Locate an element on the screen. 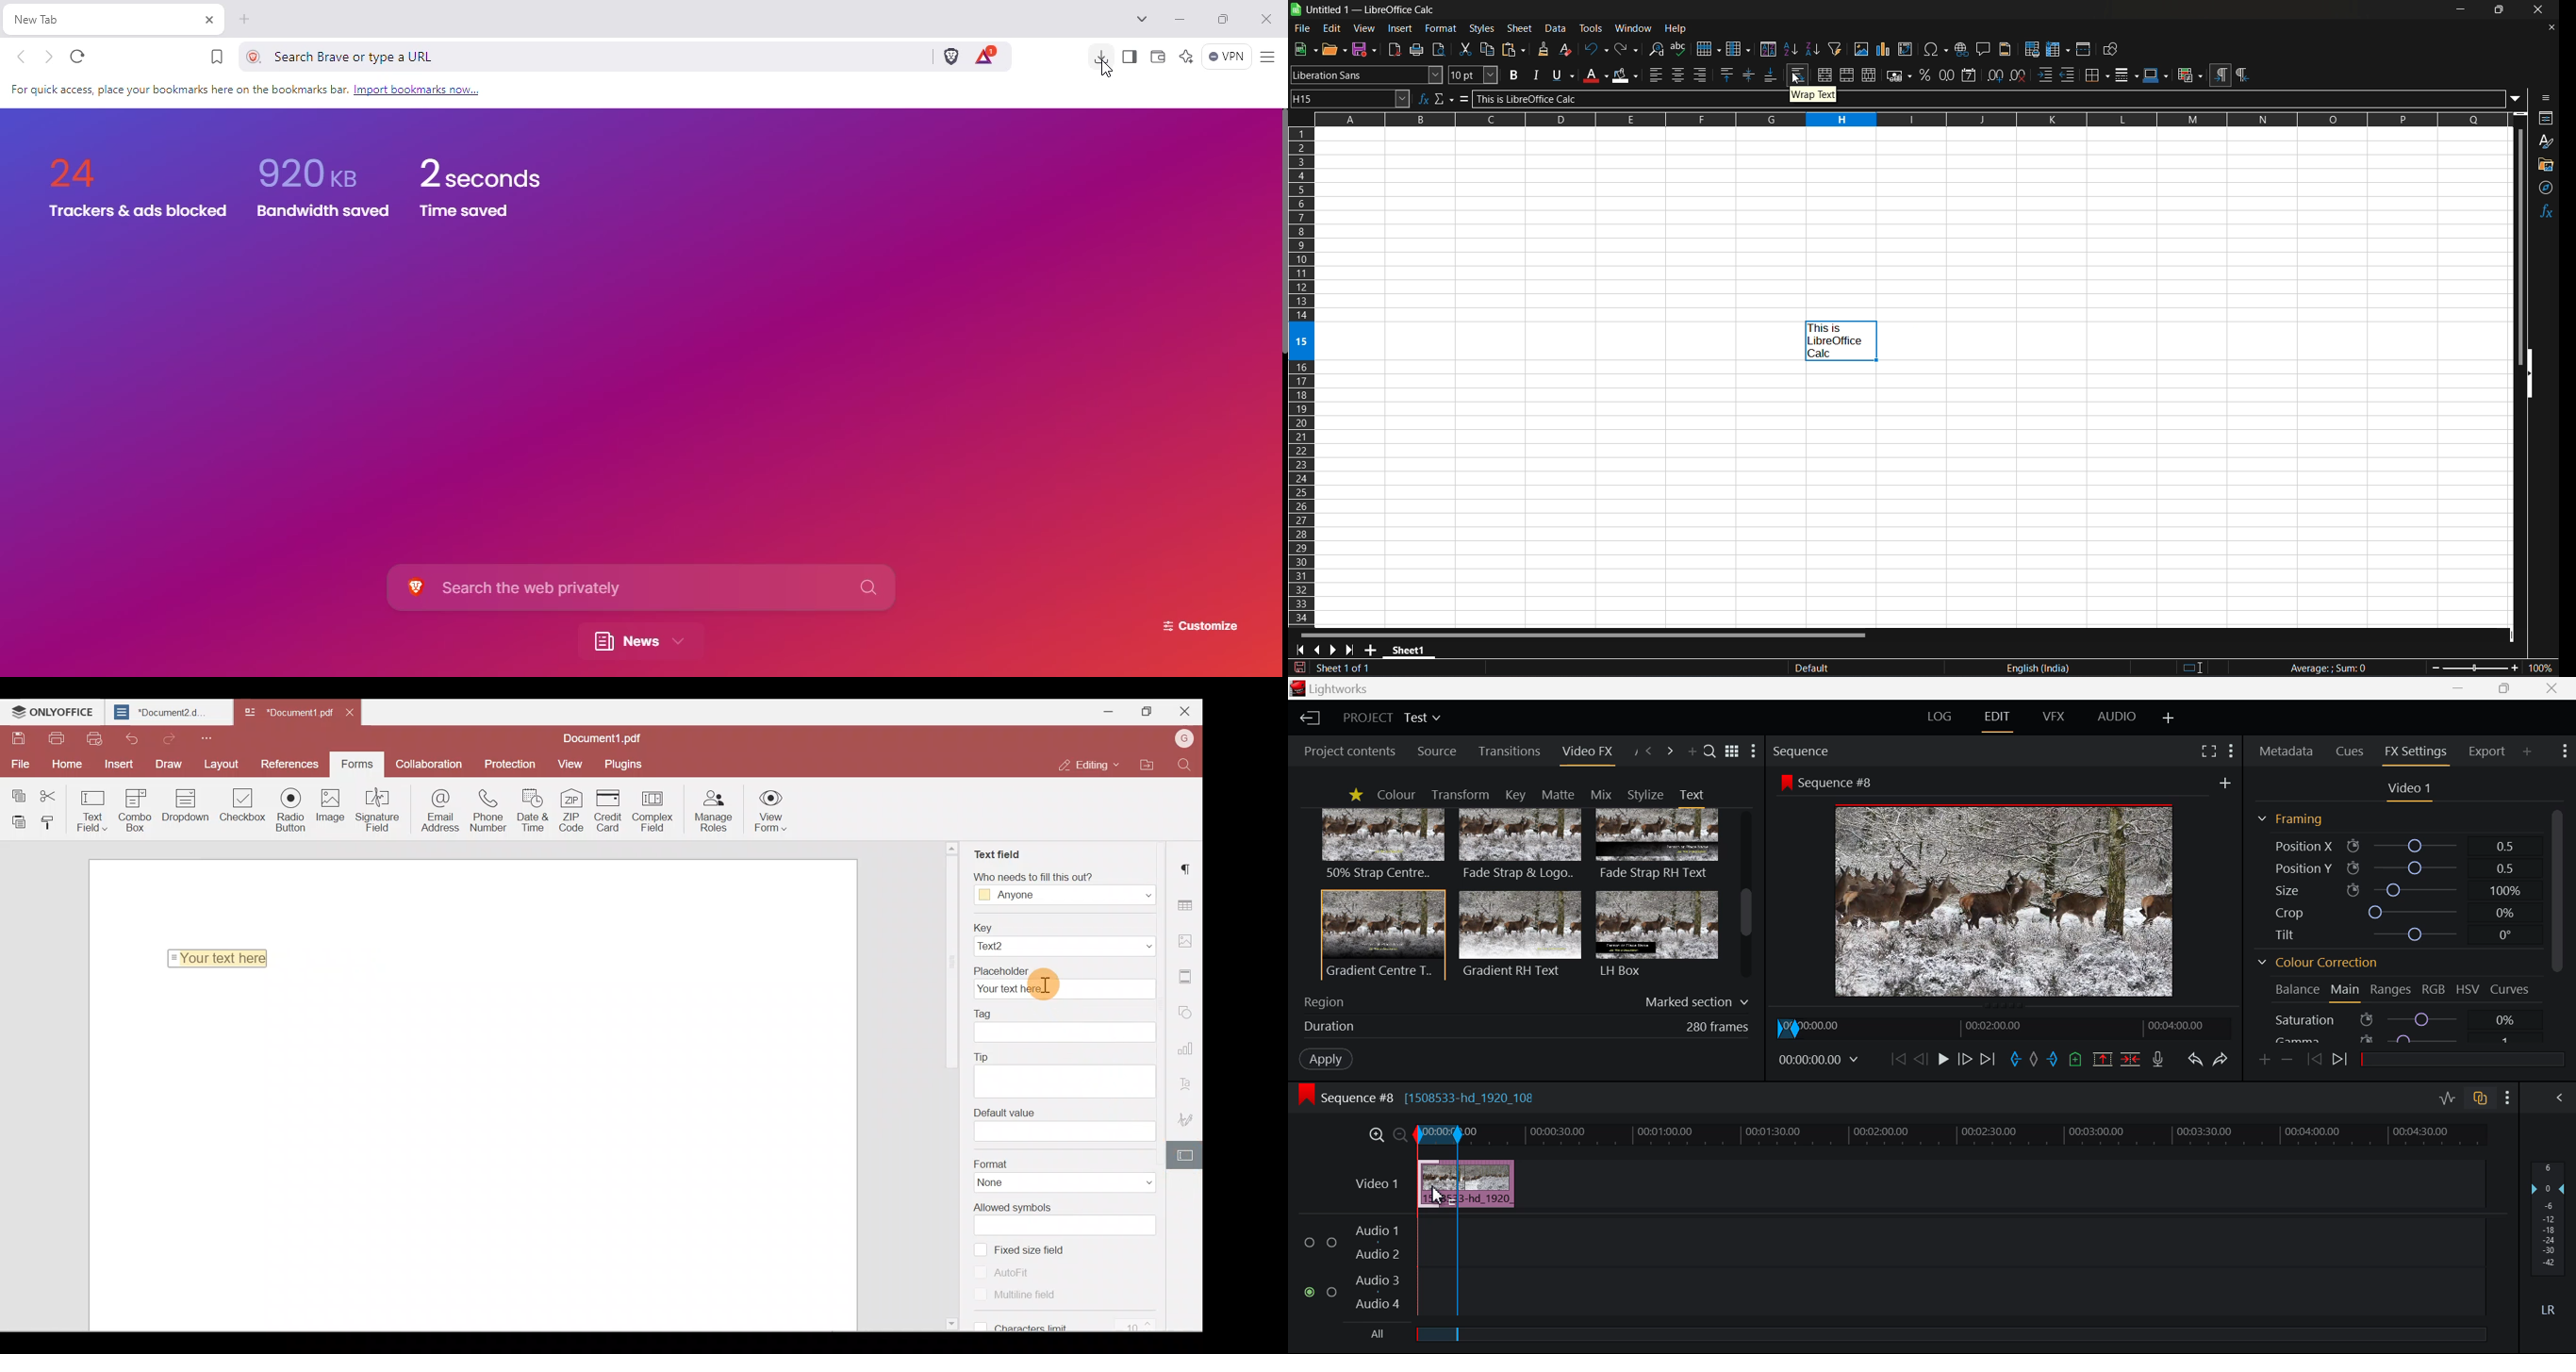 The height and width of the screenshot is (1372, 2576). format as date is located at coordinates (1971, 76).